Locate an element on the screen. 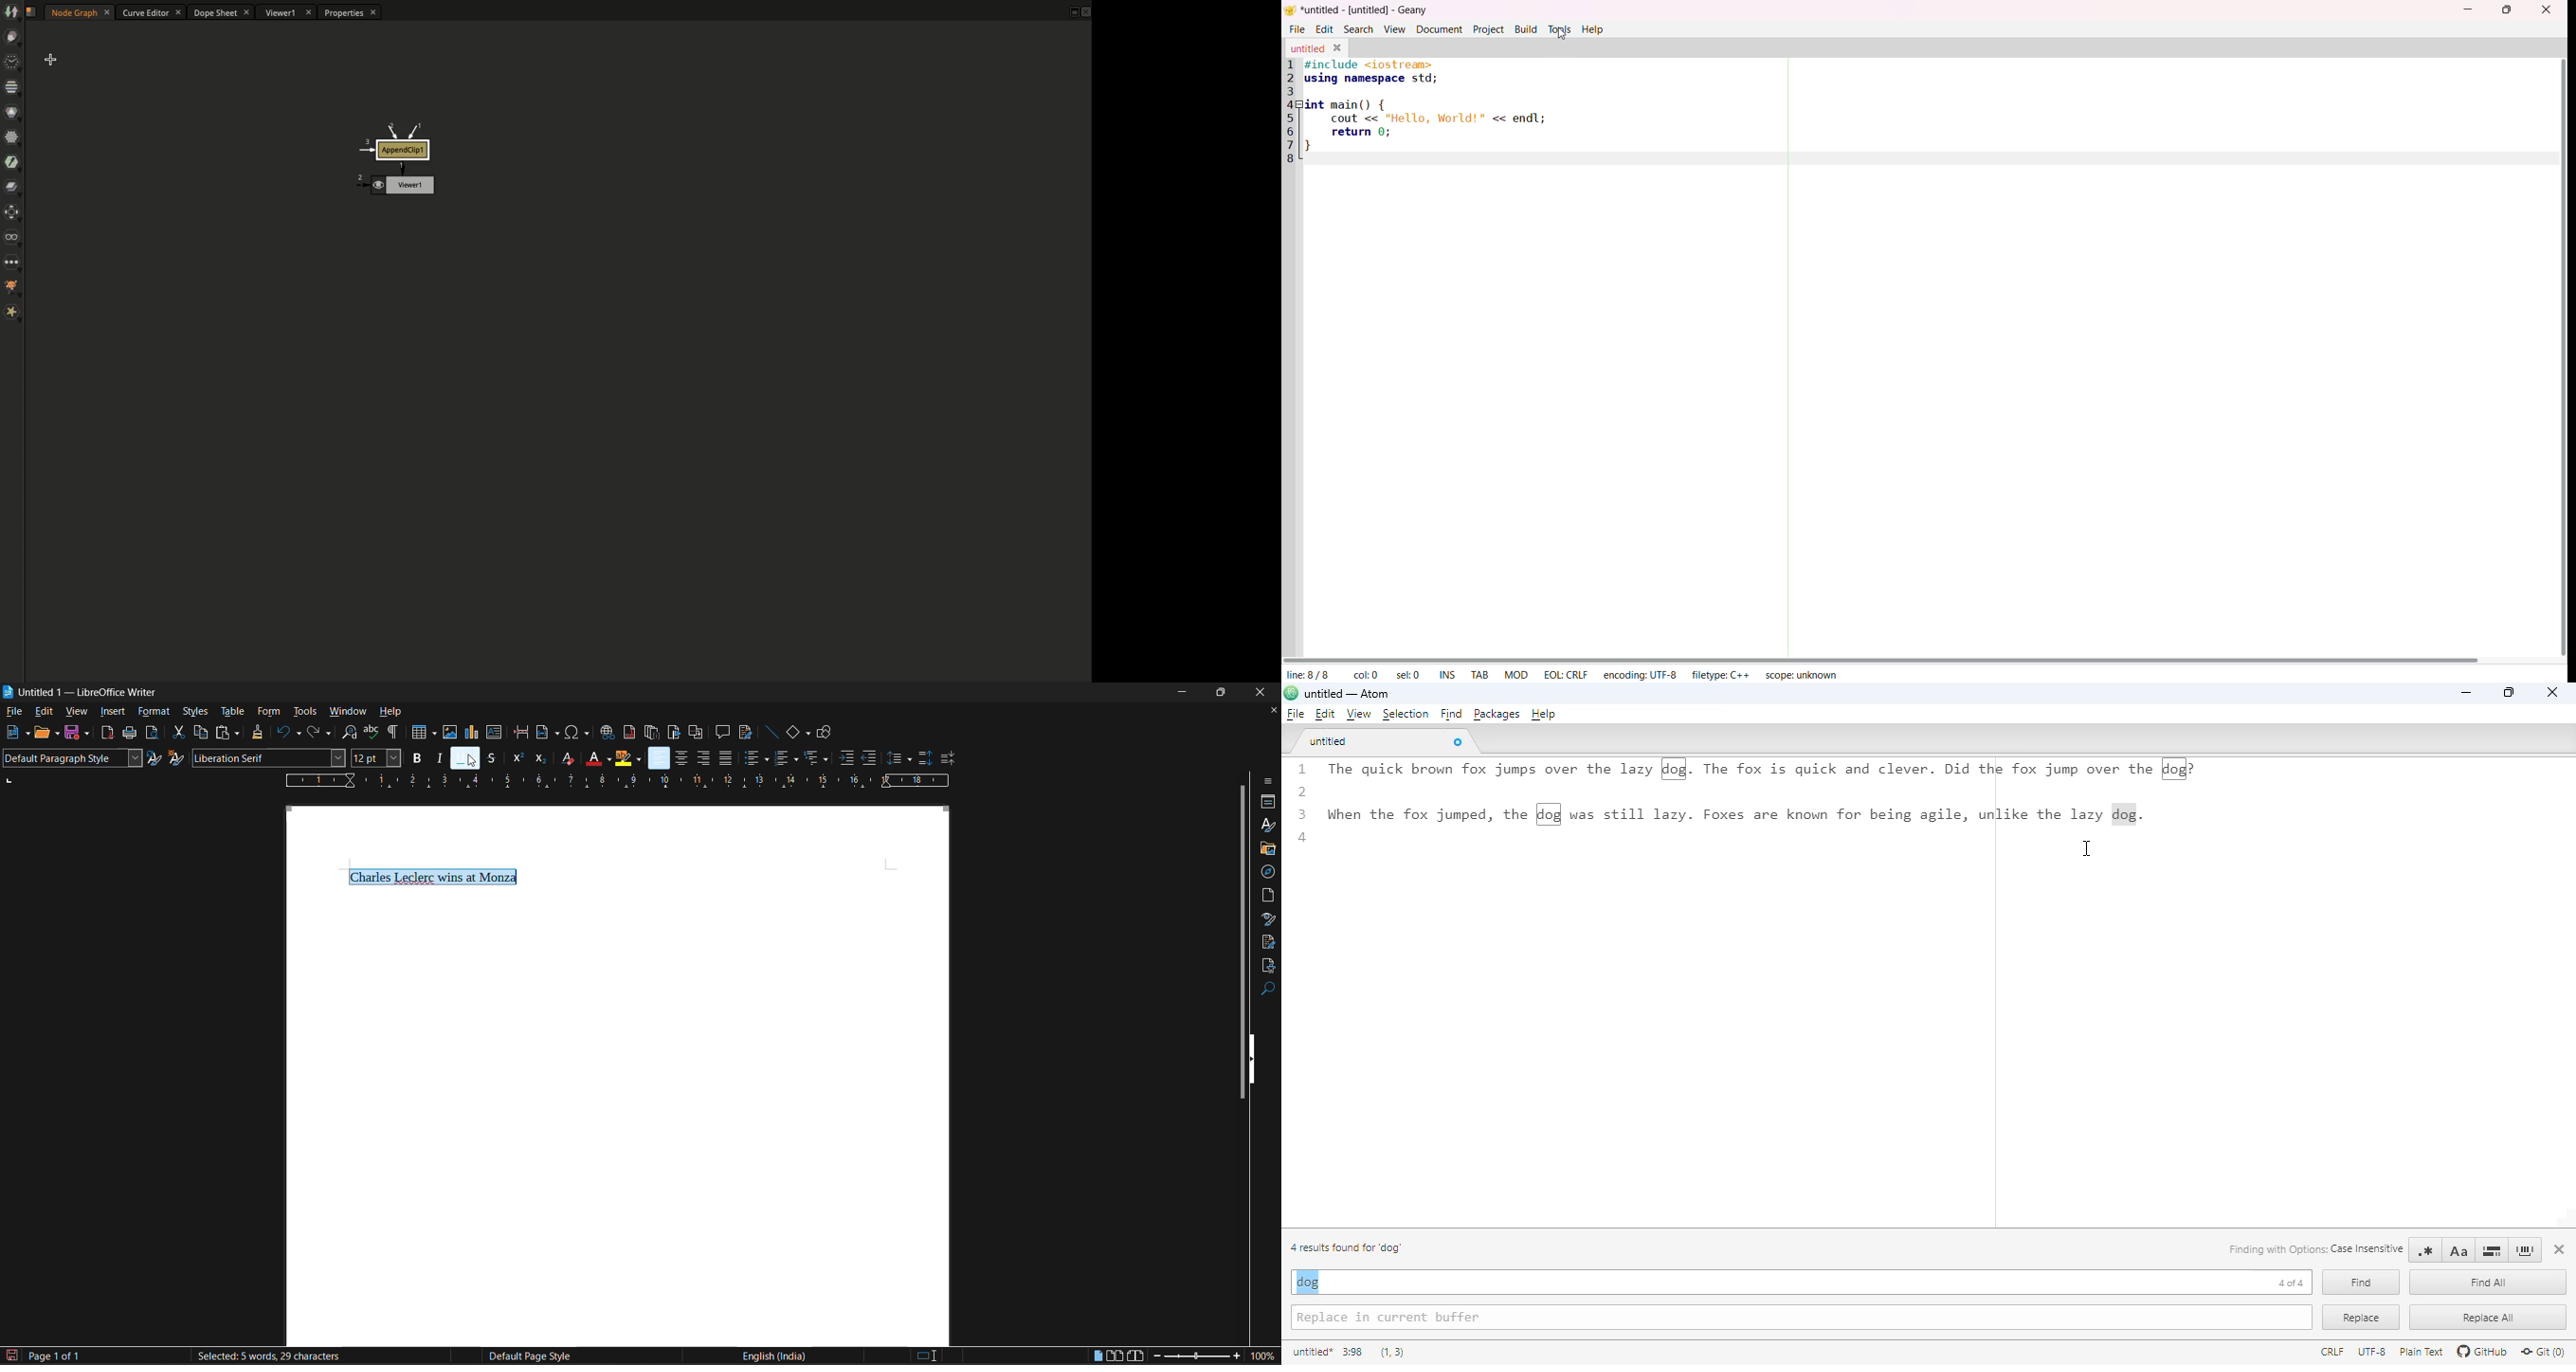  insert chart is located at coordinates (471, 732).